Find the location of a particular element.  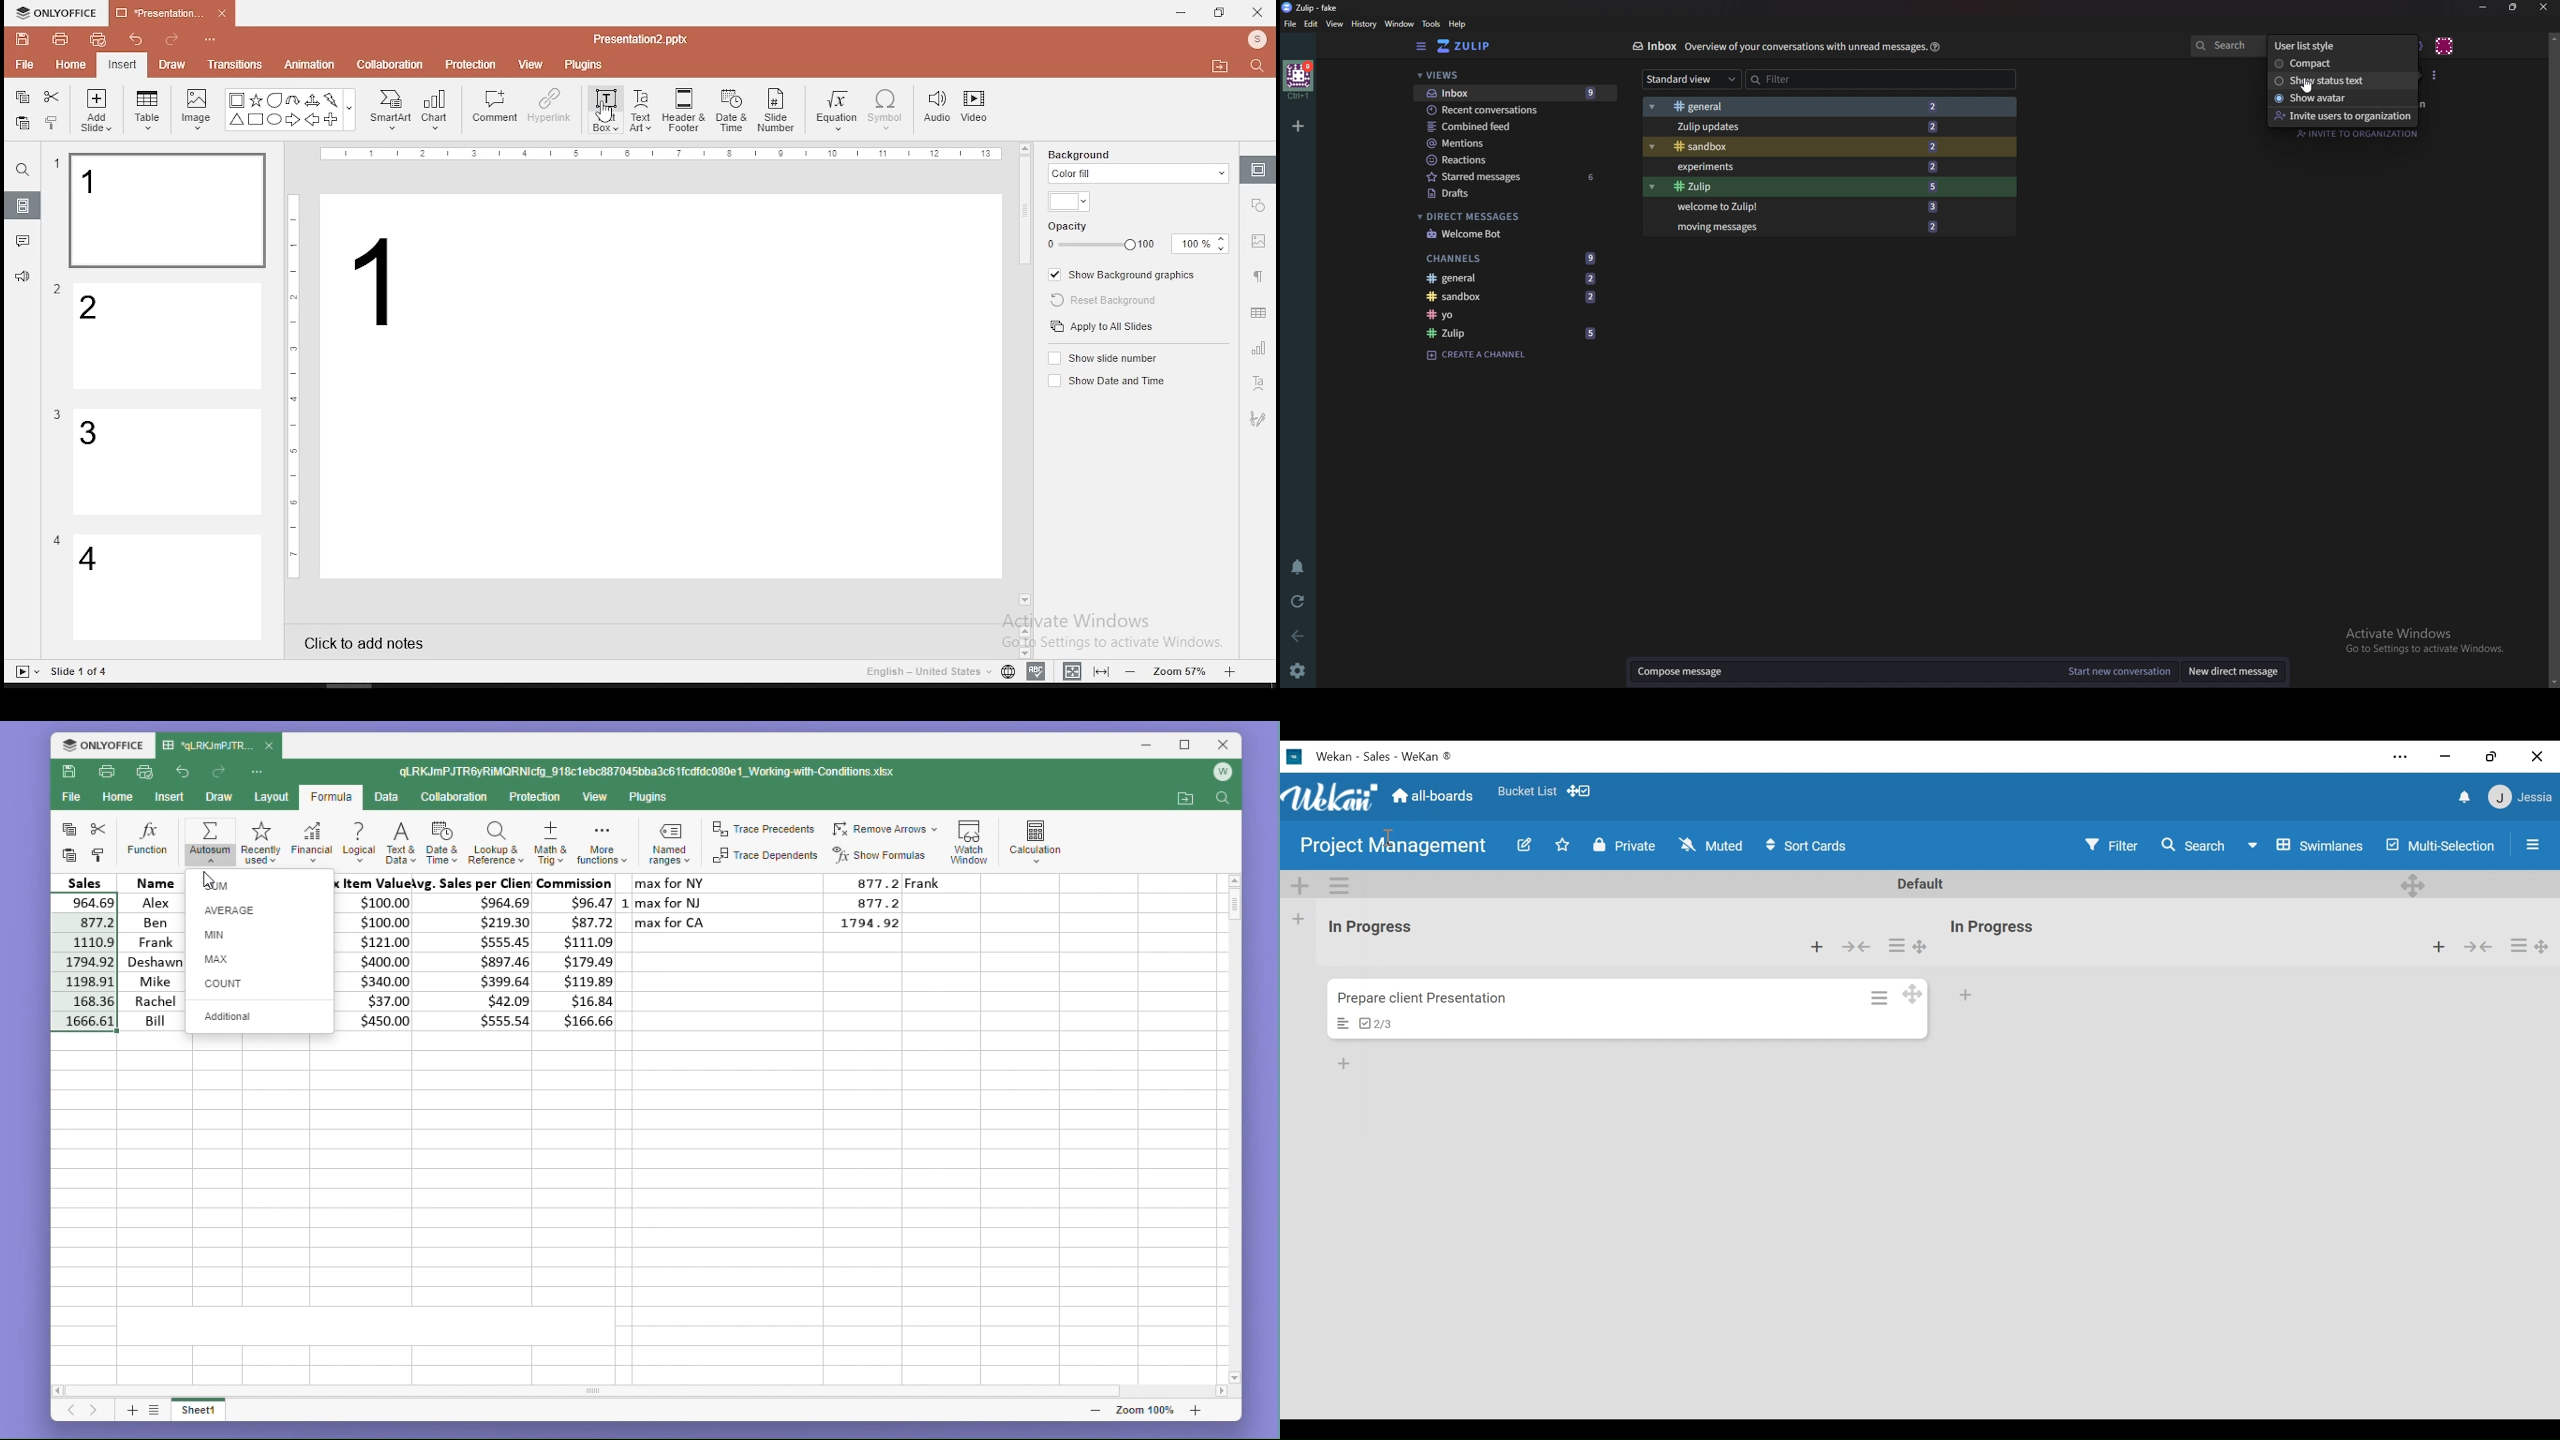

Wekan is located at coordinates (1351, 755).